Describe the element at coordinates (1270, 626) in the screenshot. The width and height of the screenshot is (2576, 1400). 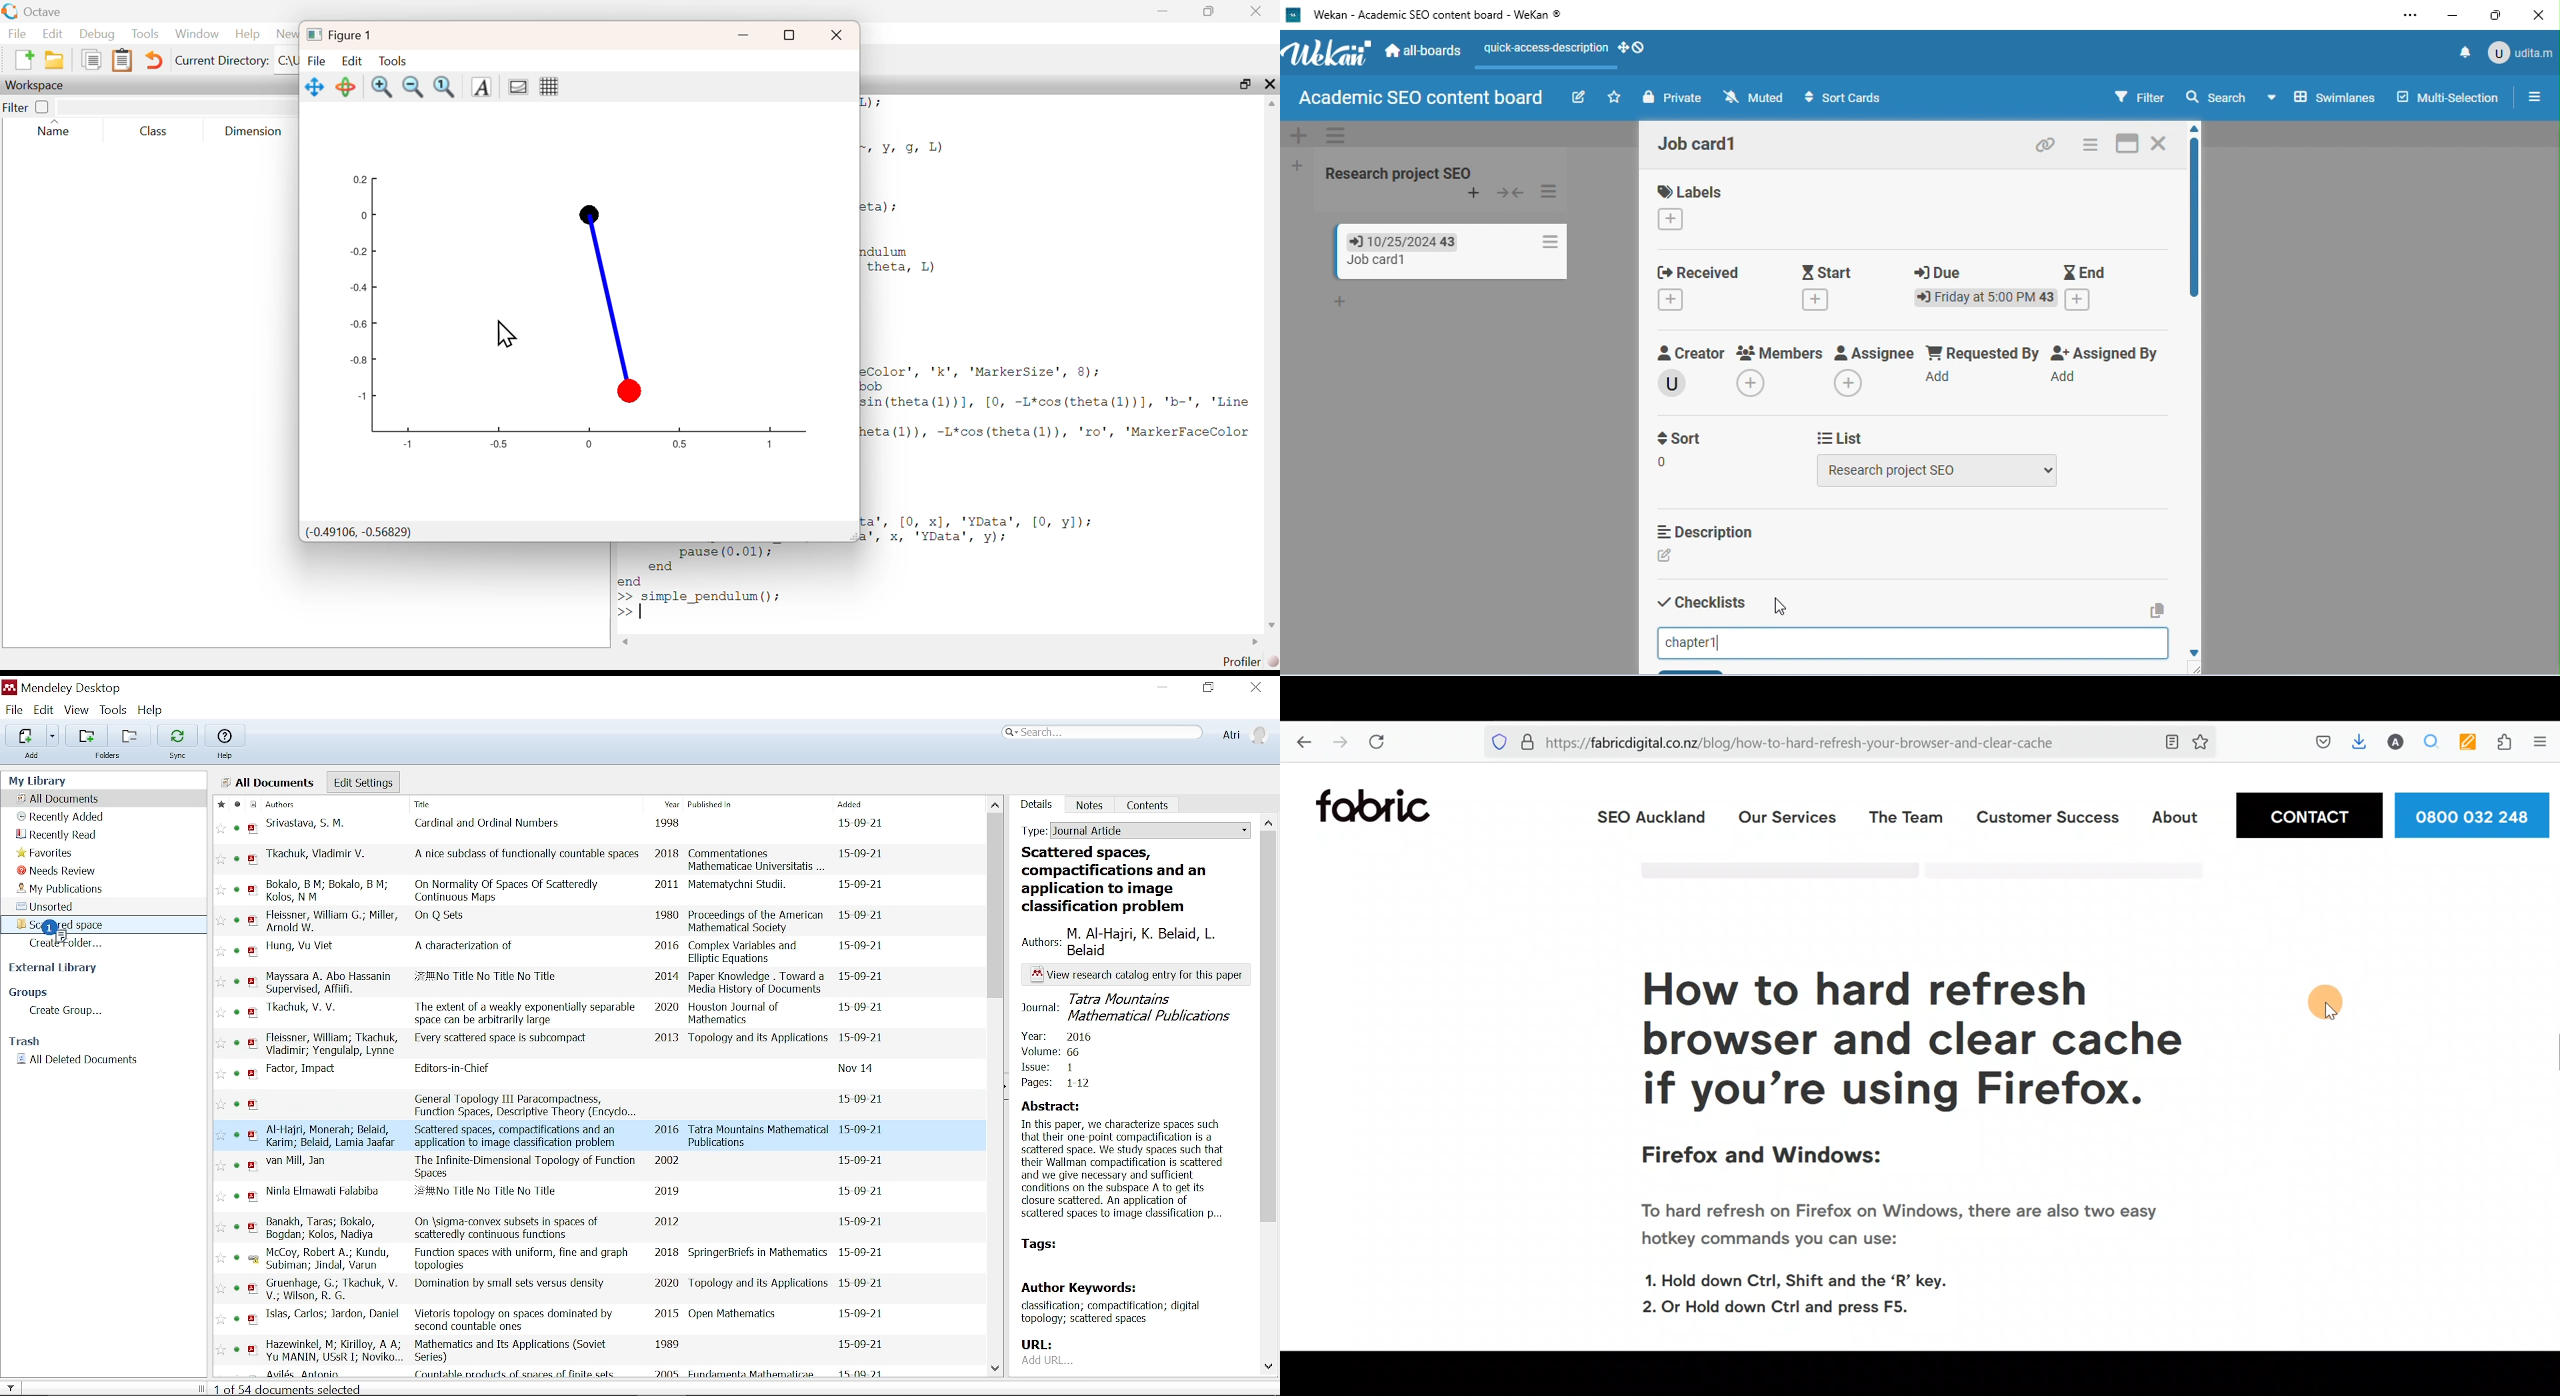
I see `Scroll down` at that location.